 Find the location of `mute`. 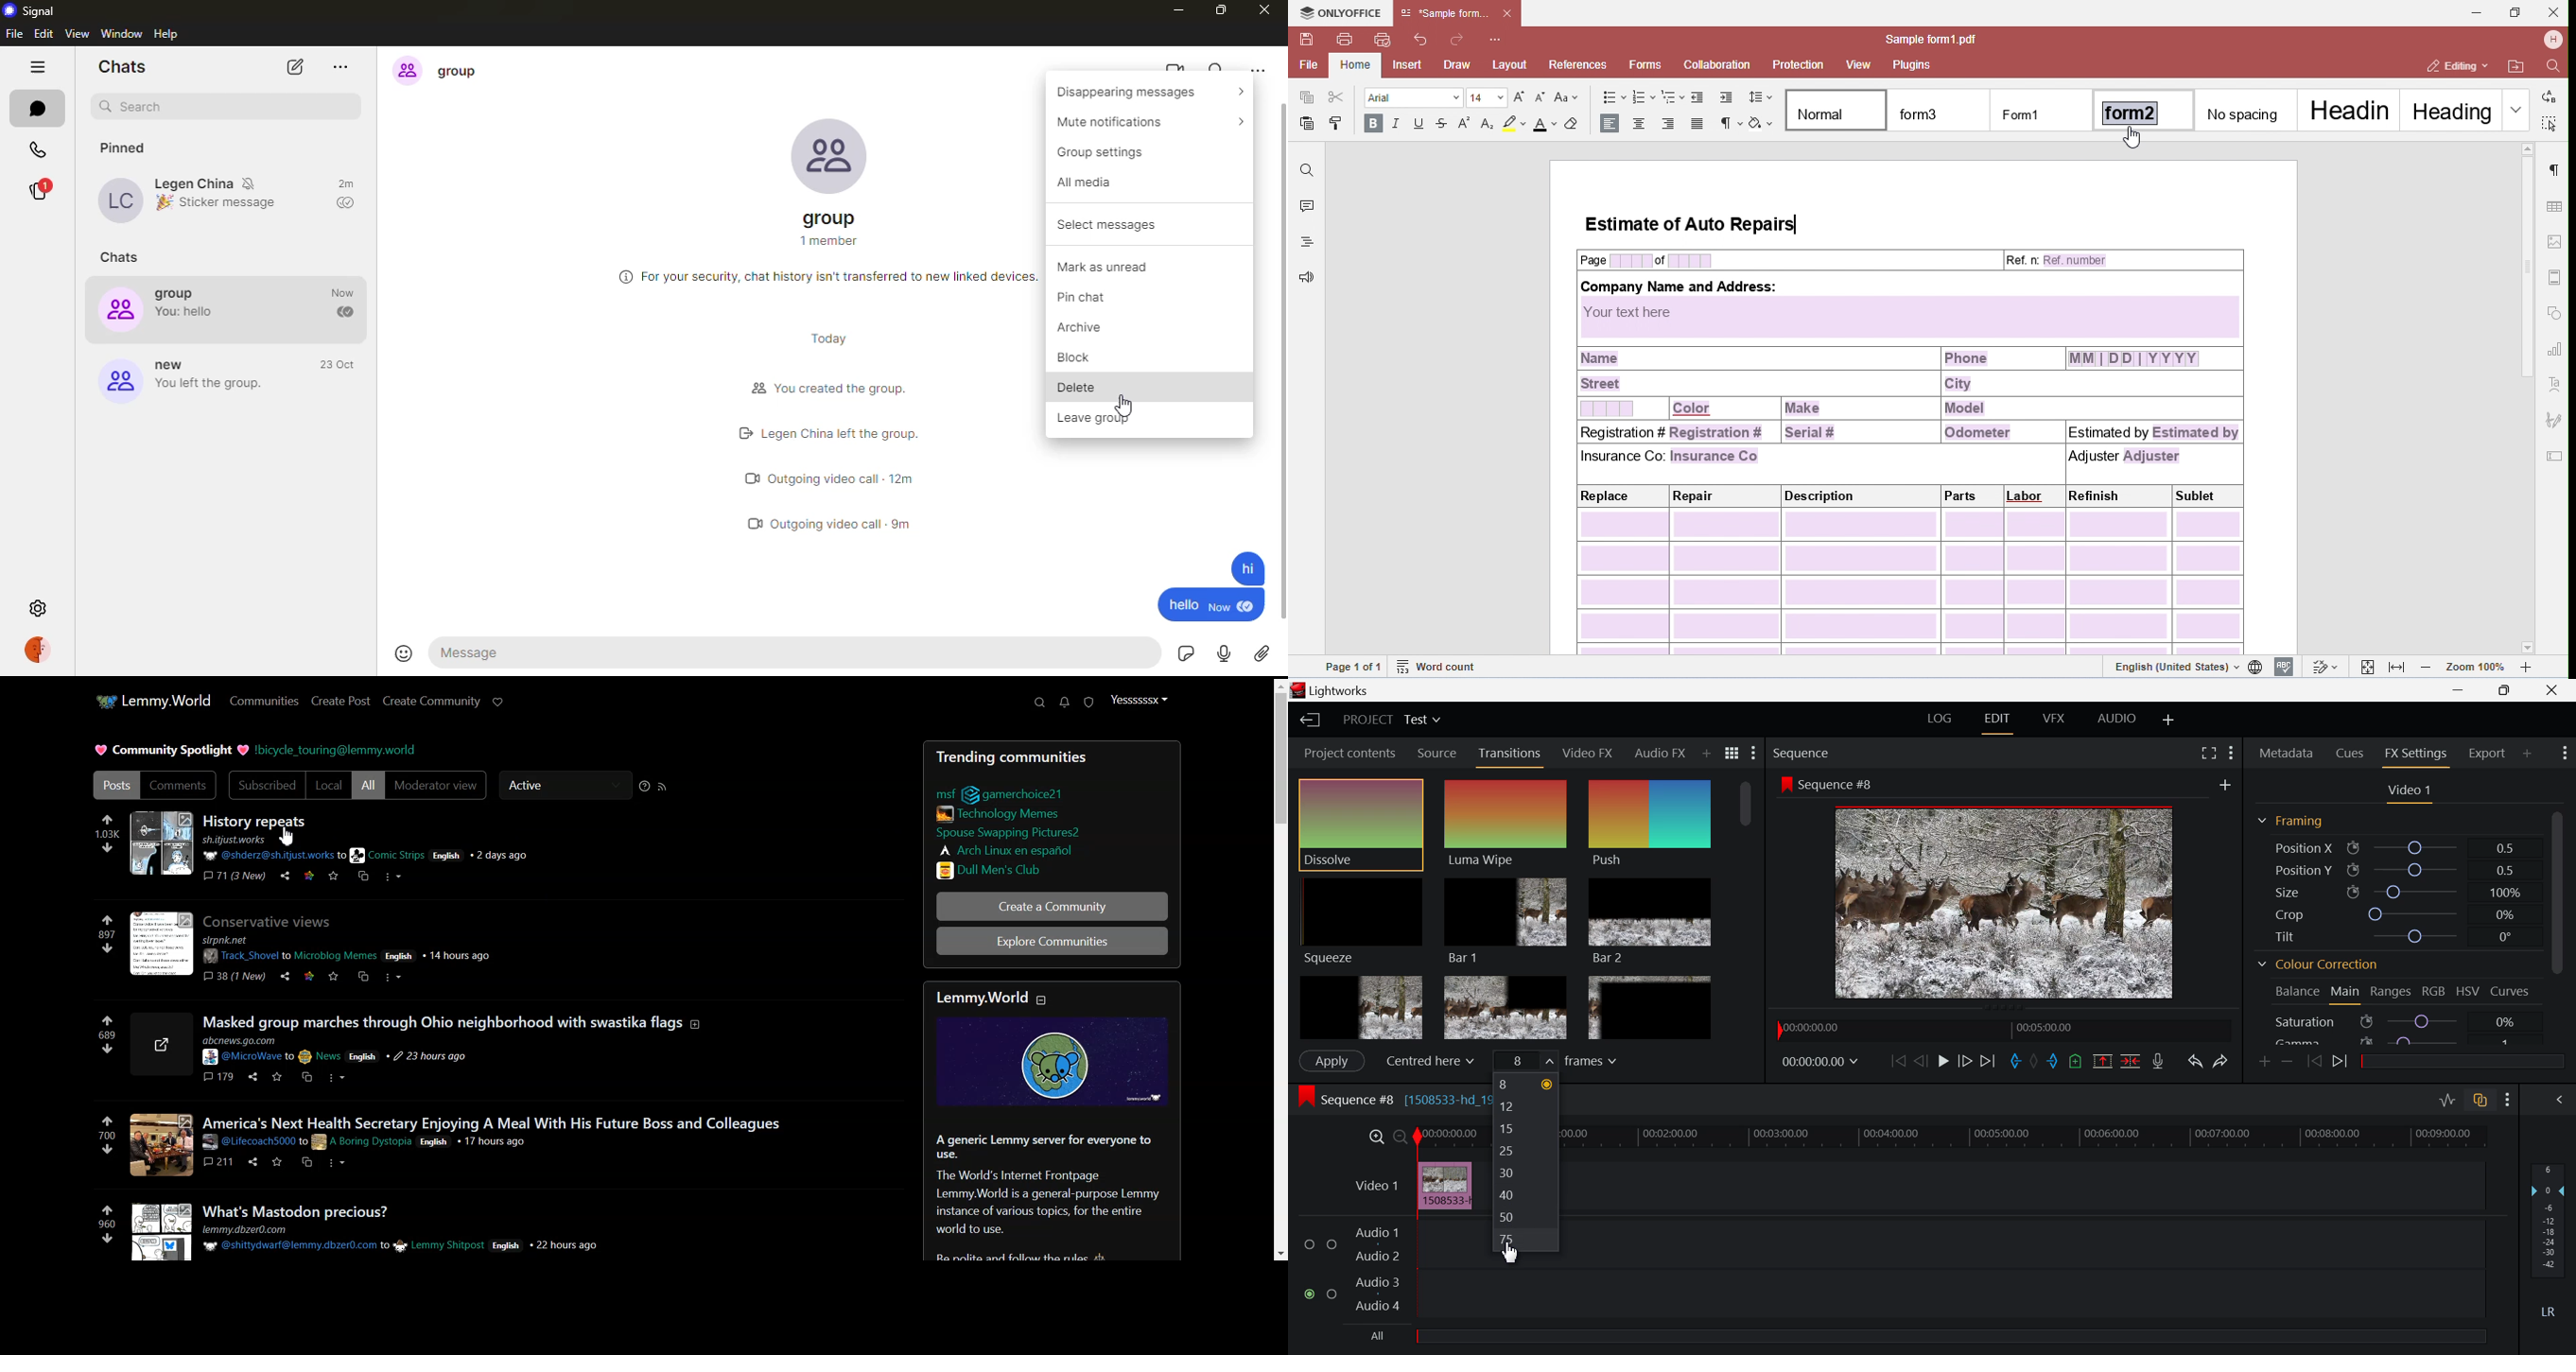

mute is located at coordinates (1143, 121).